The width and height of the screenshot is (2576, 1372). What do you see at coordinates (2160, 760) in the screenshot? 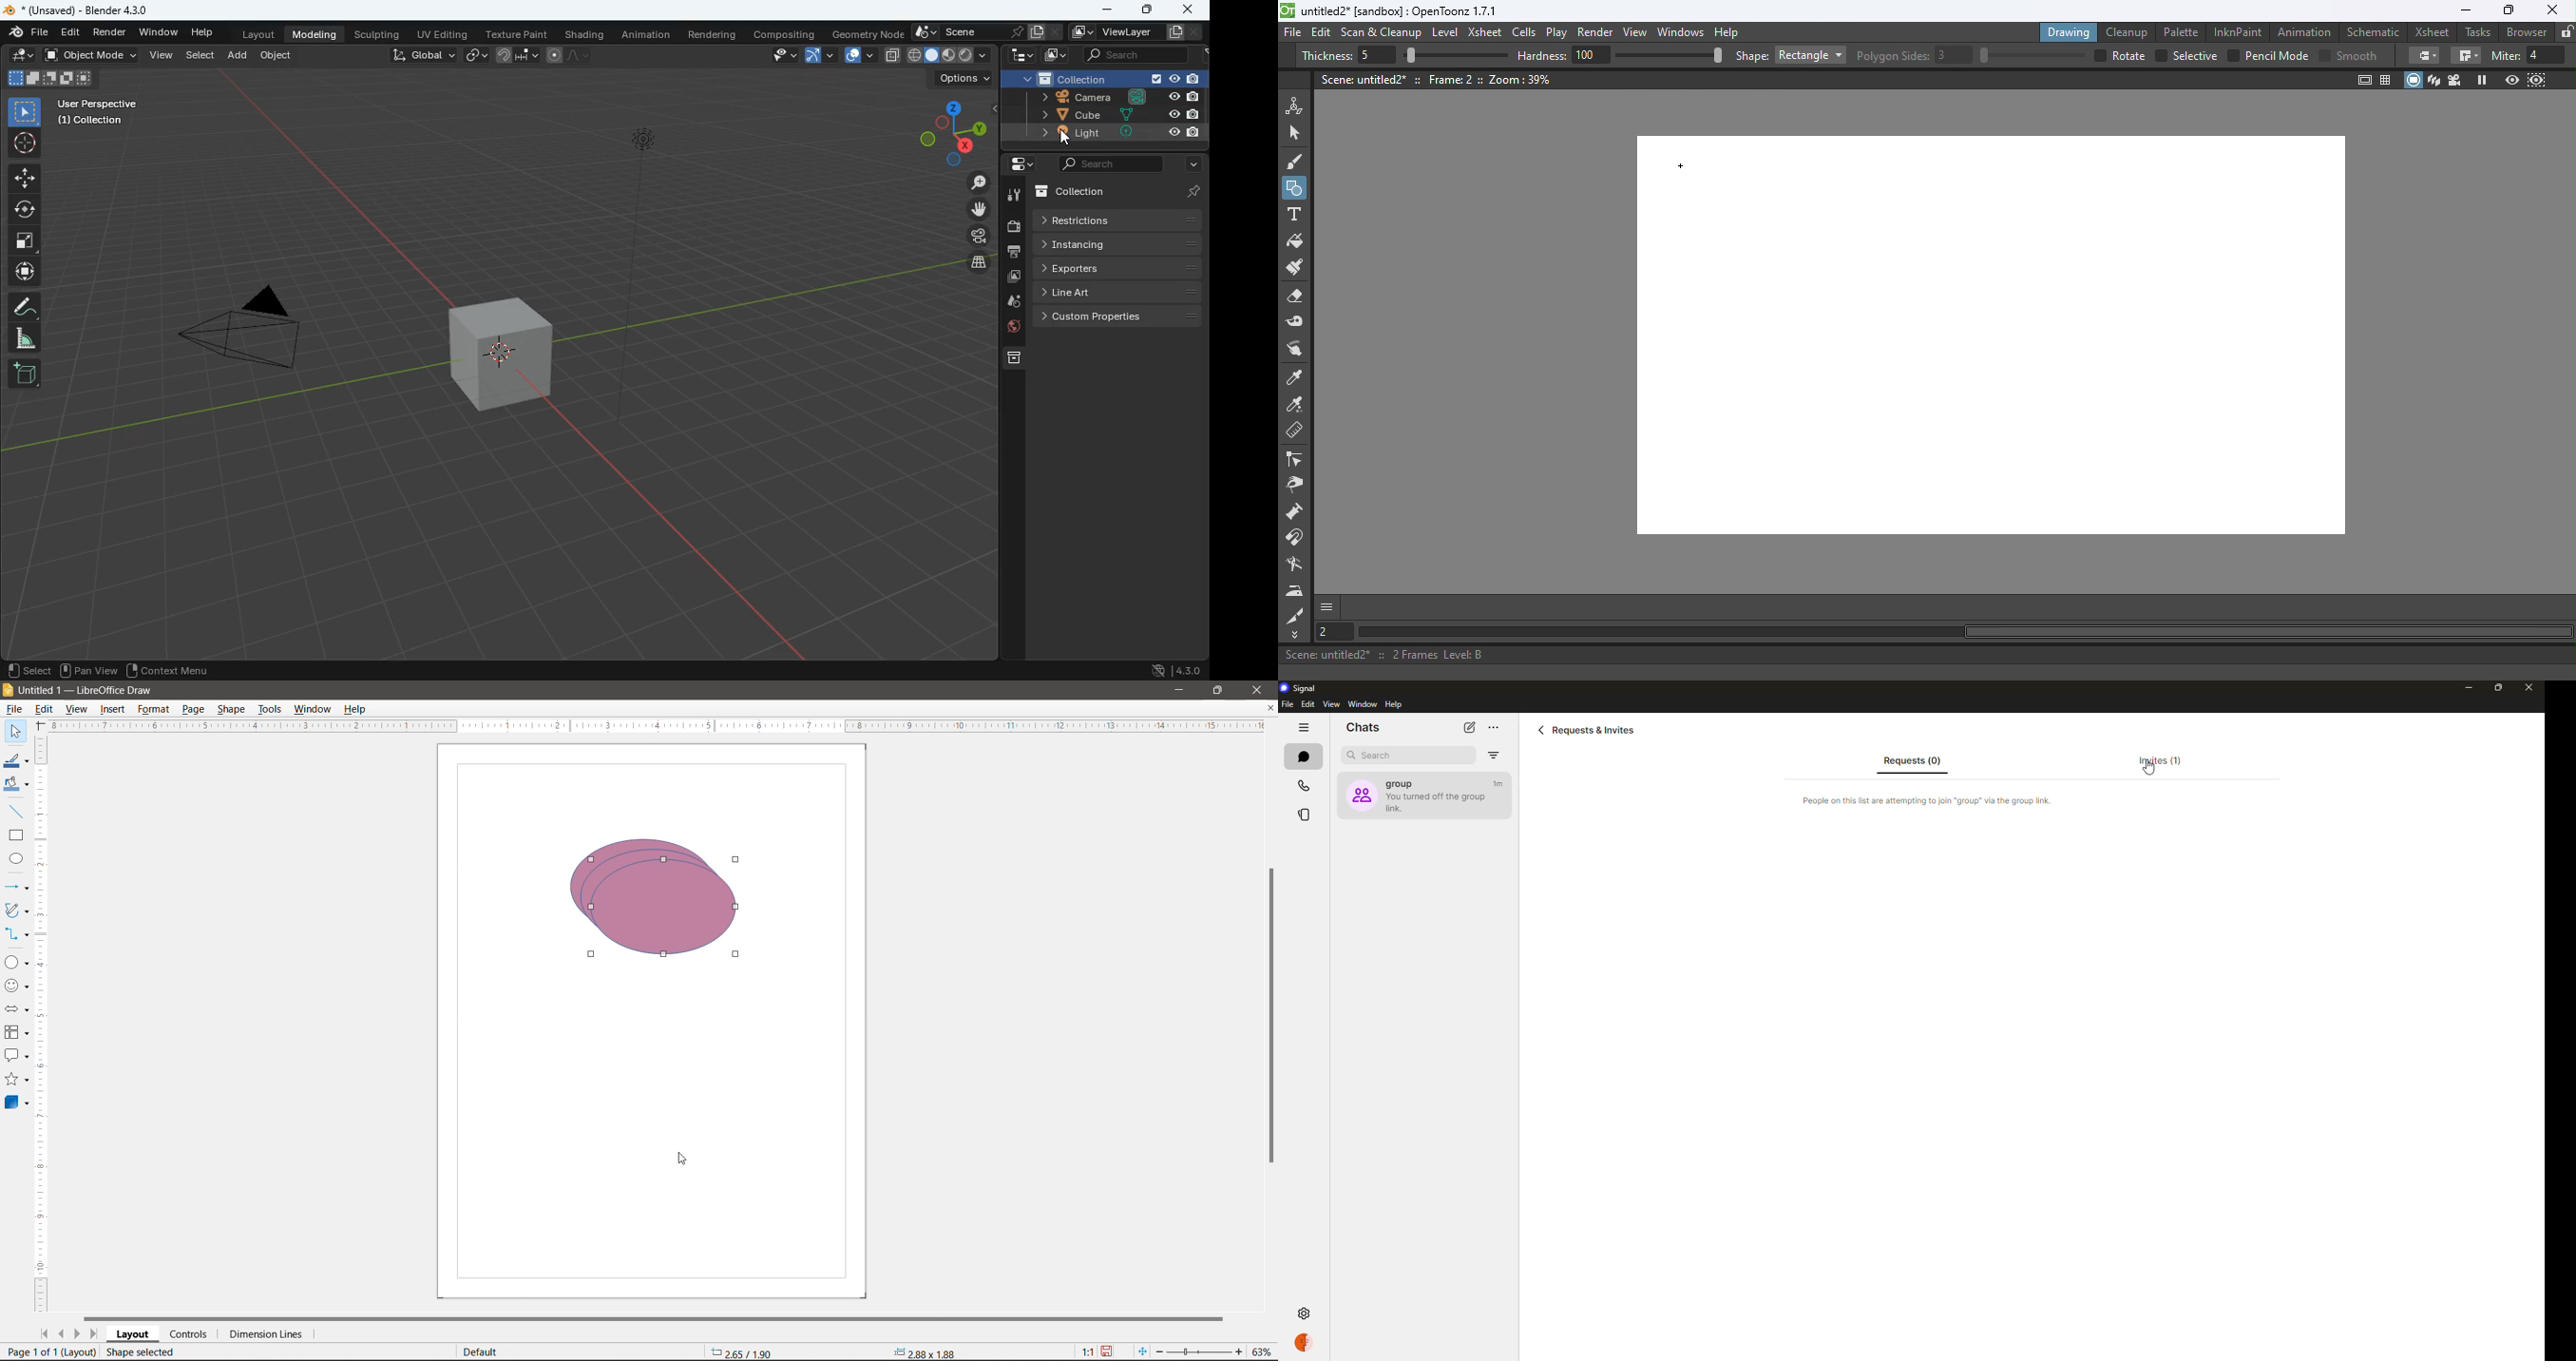
I see `invites` at bounding box center [2160, 760].